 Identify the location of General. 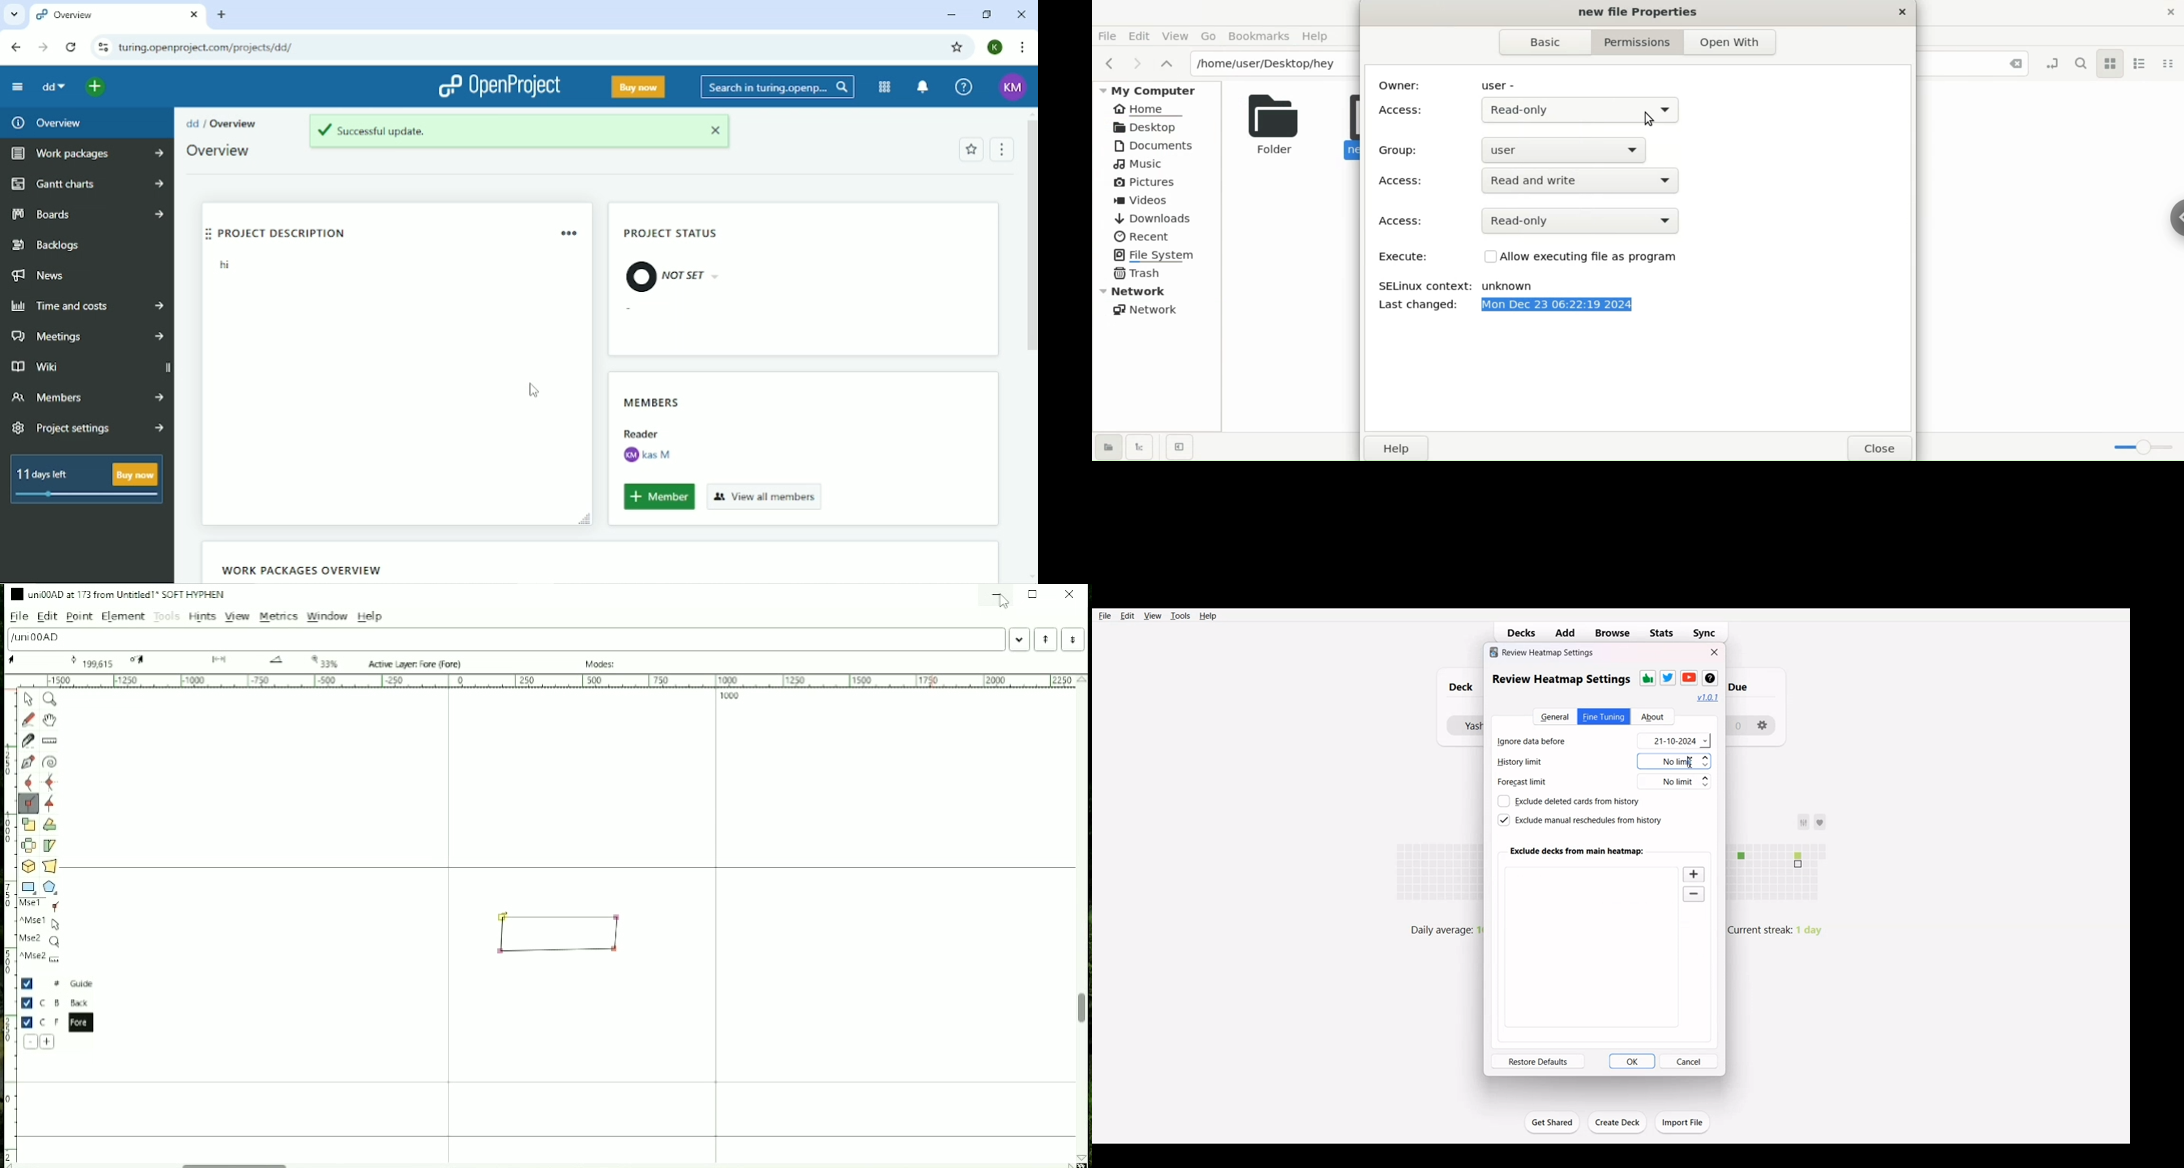
(1554, 716).